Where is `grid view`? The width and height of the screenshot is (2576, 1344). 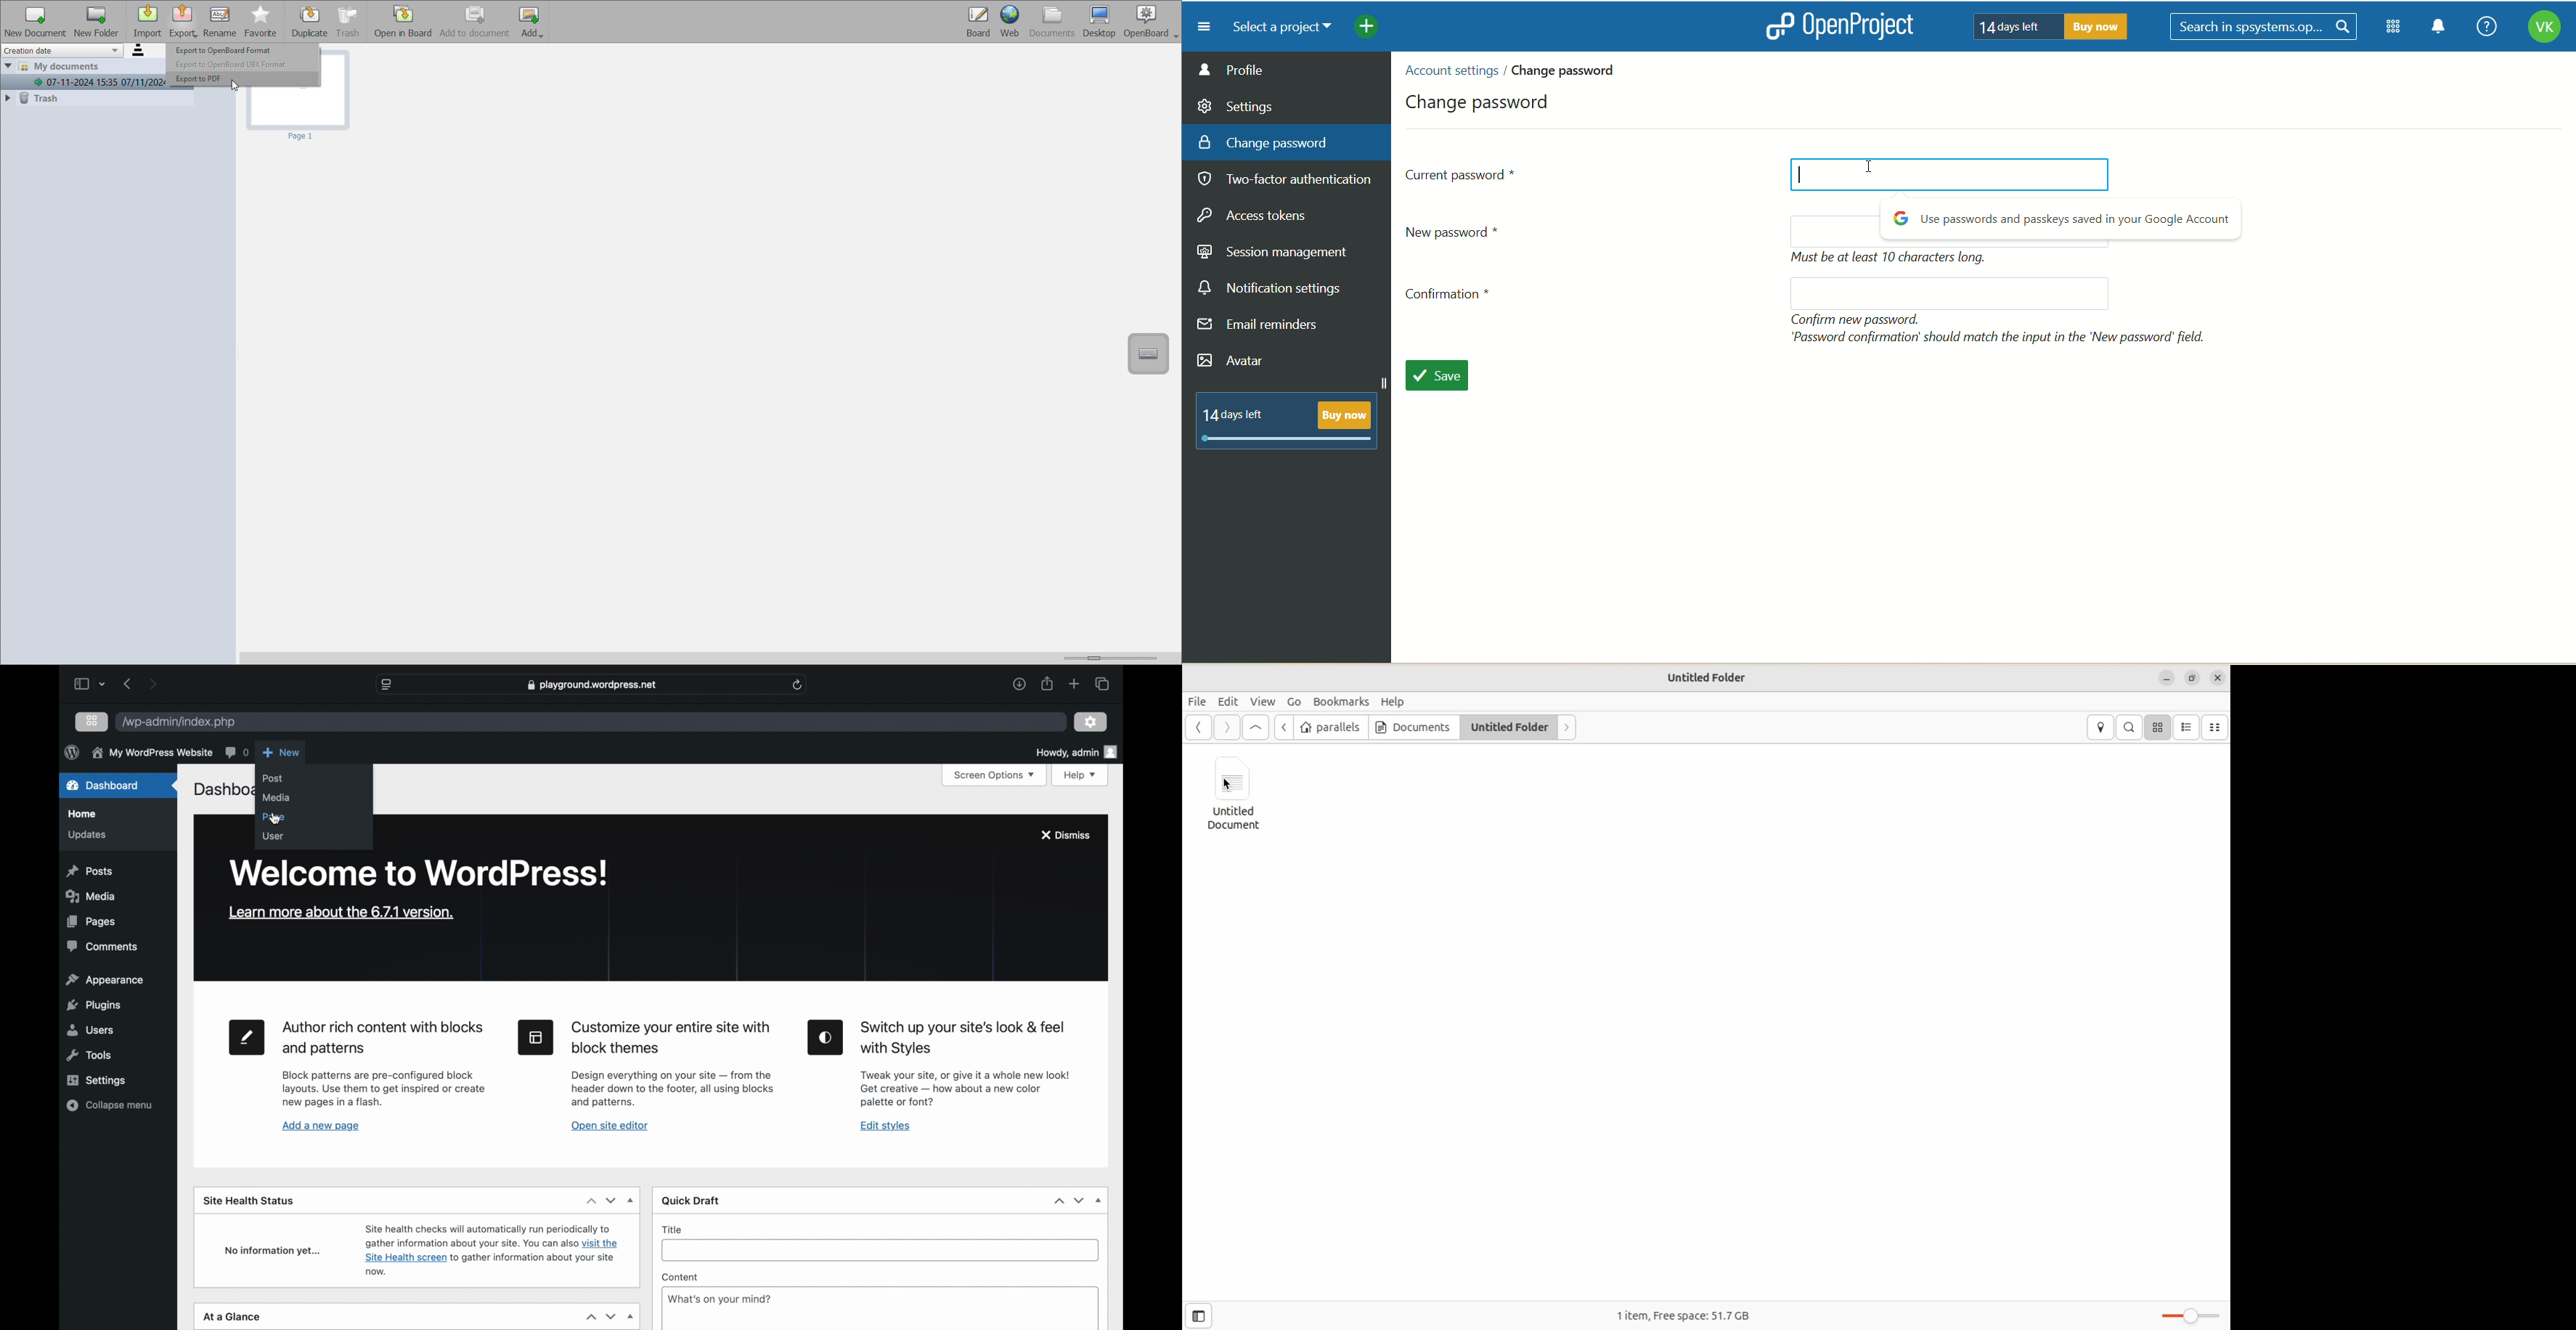 grid view is located at coordinates (92, 722).